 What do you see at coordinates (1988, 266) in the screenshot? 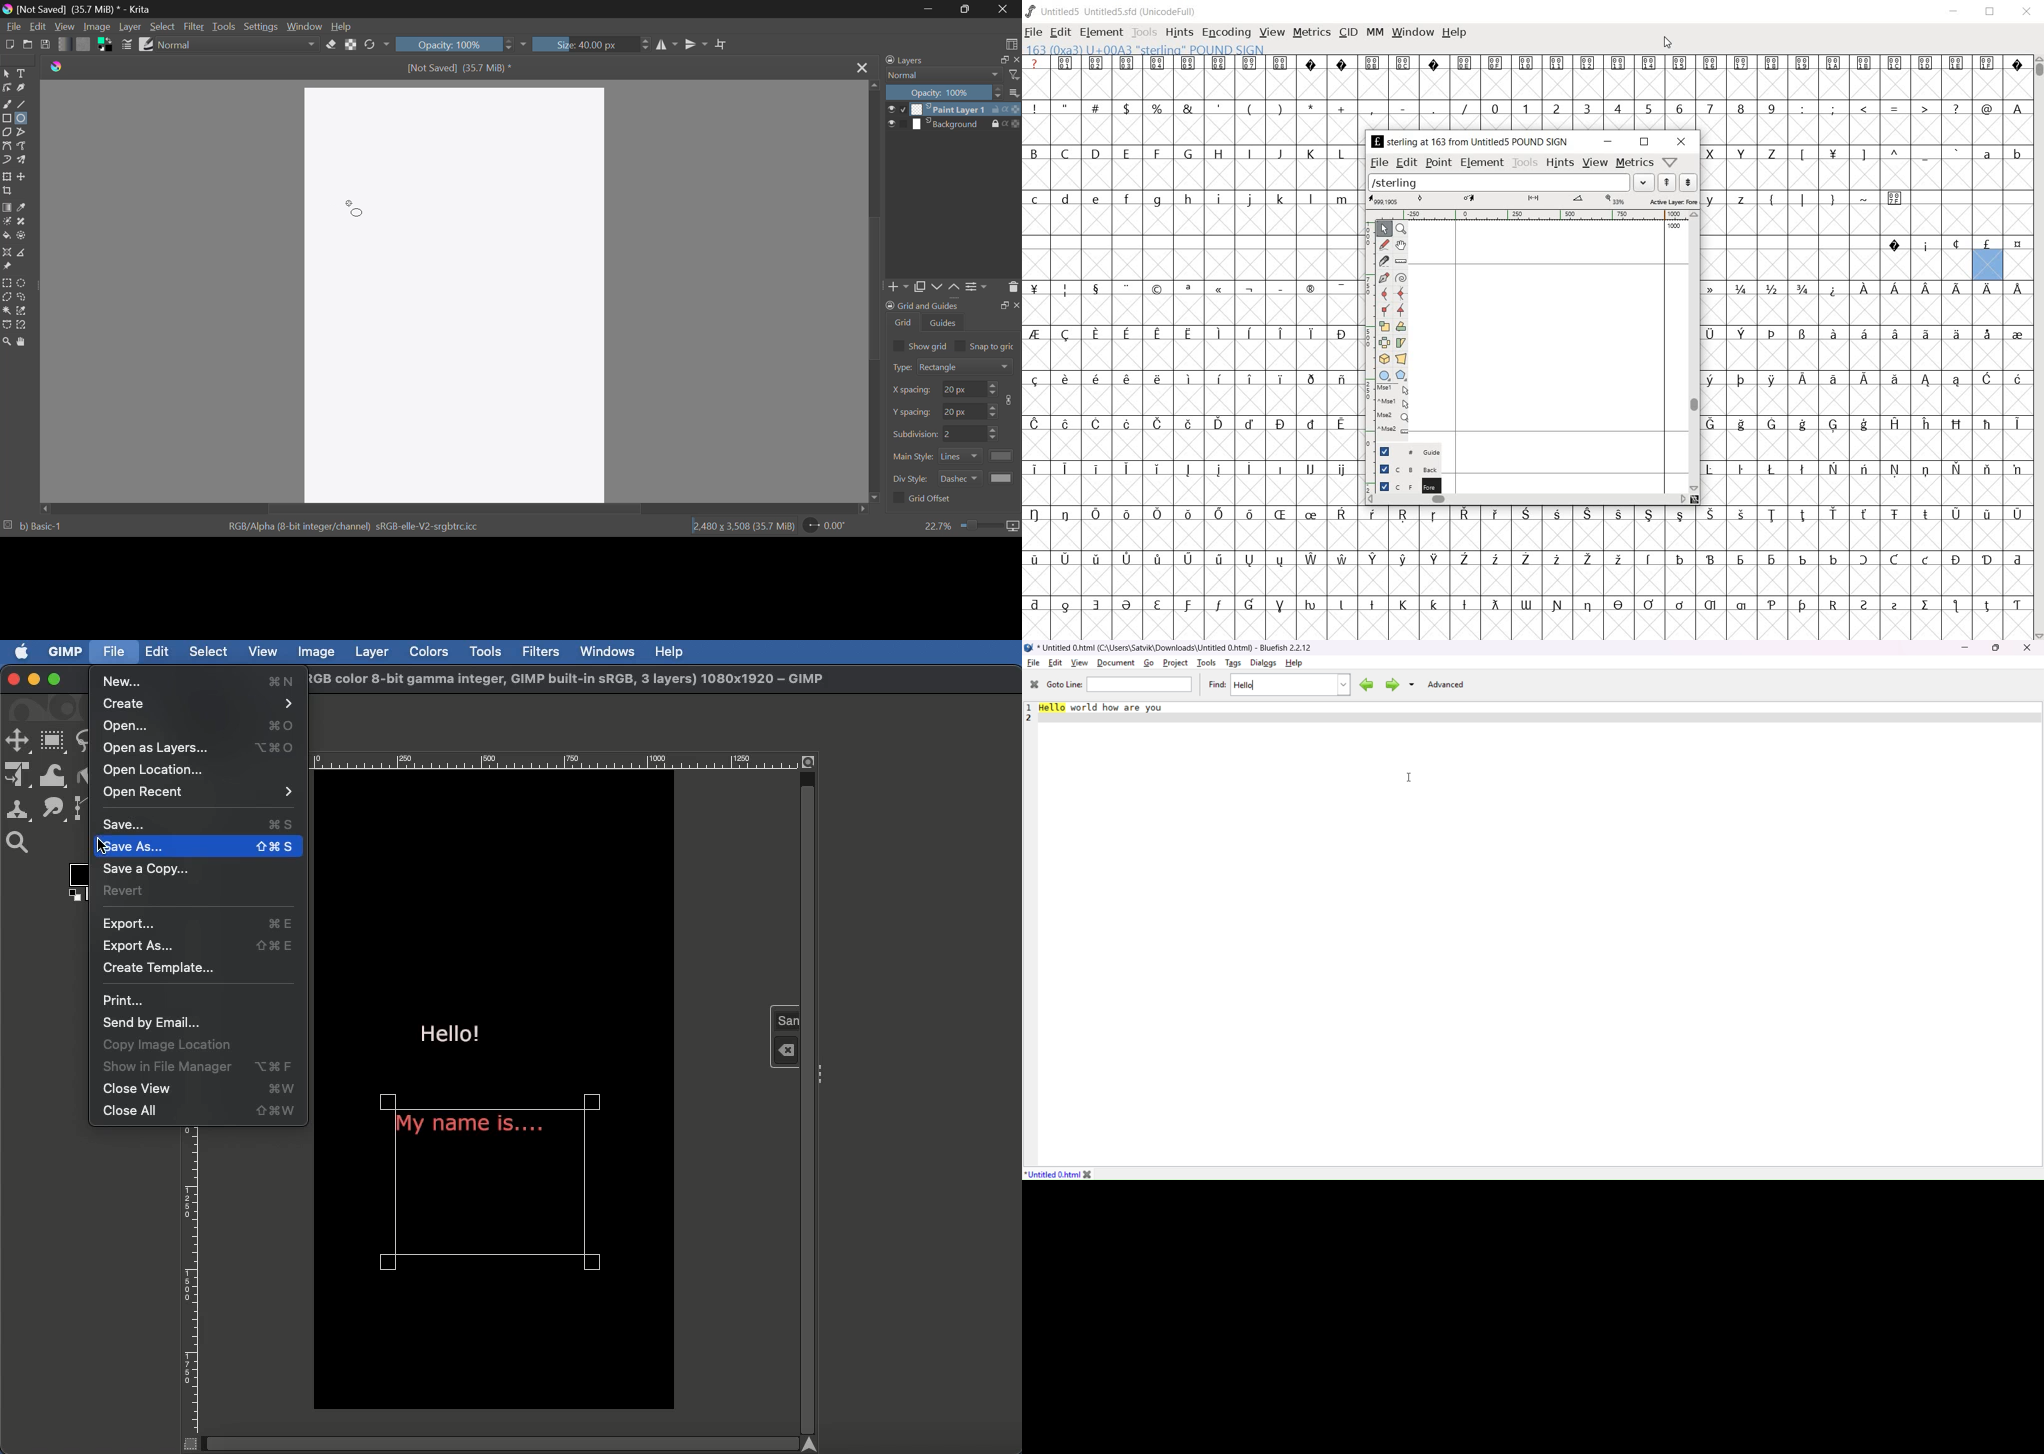
I see `glyph slot highlighted` at bounding box center [1988, 266].